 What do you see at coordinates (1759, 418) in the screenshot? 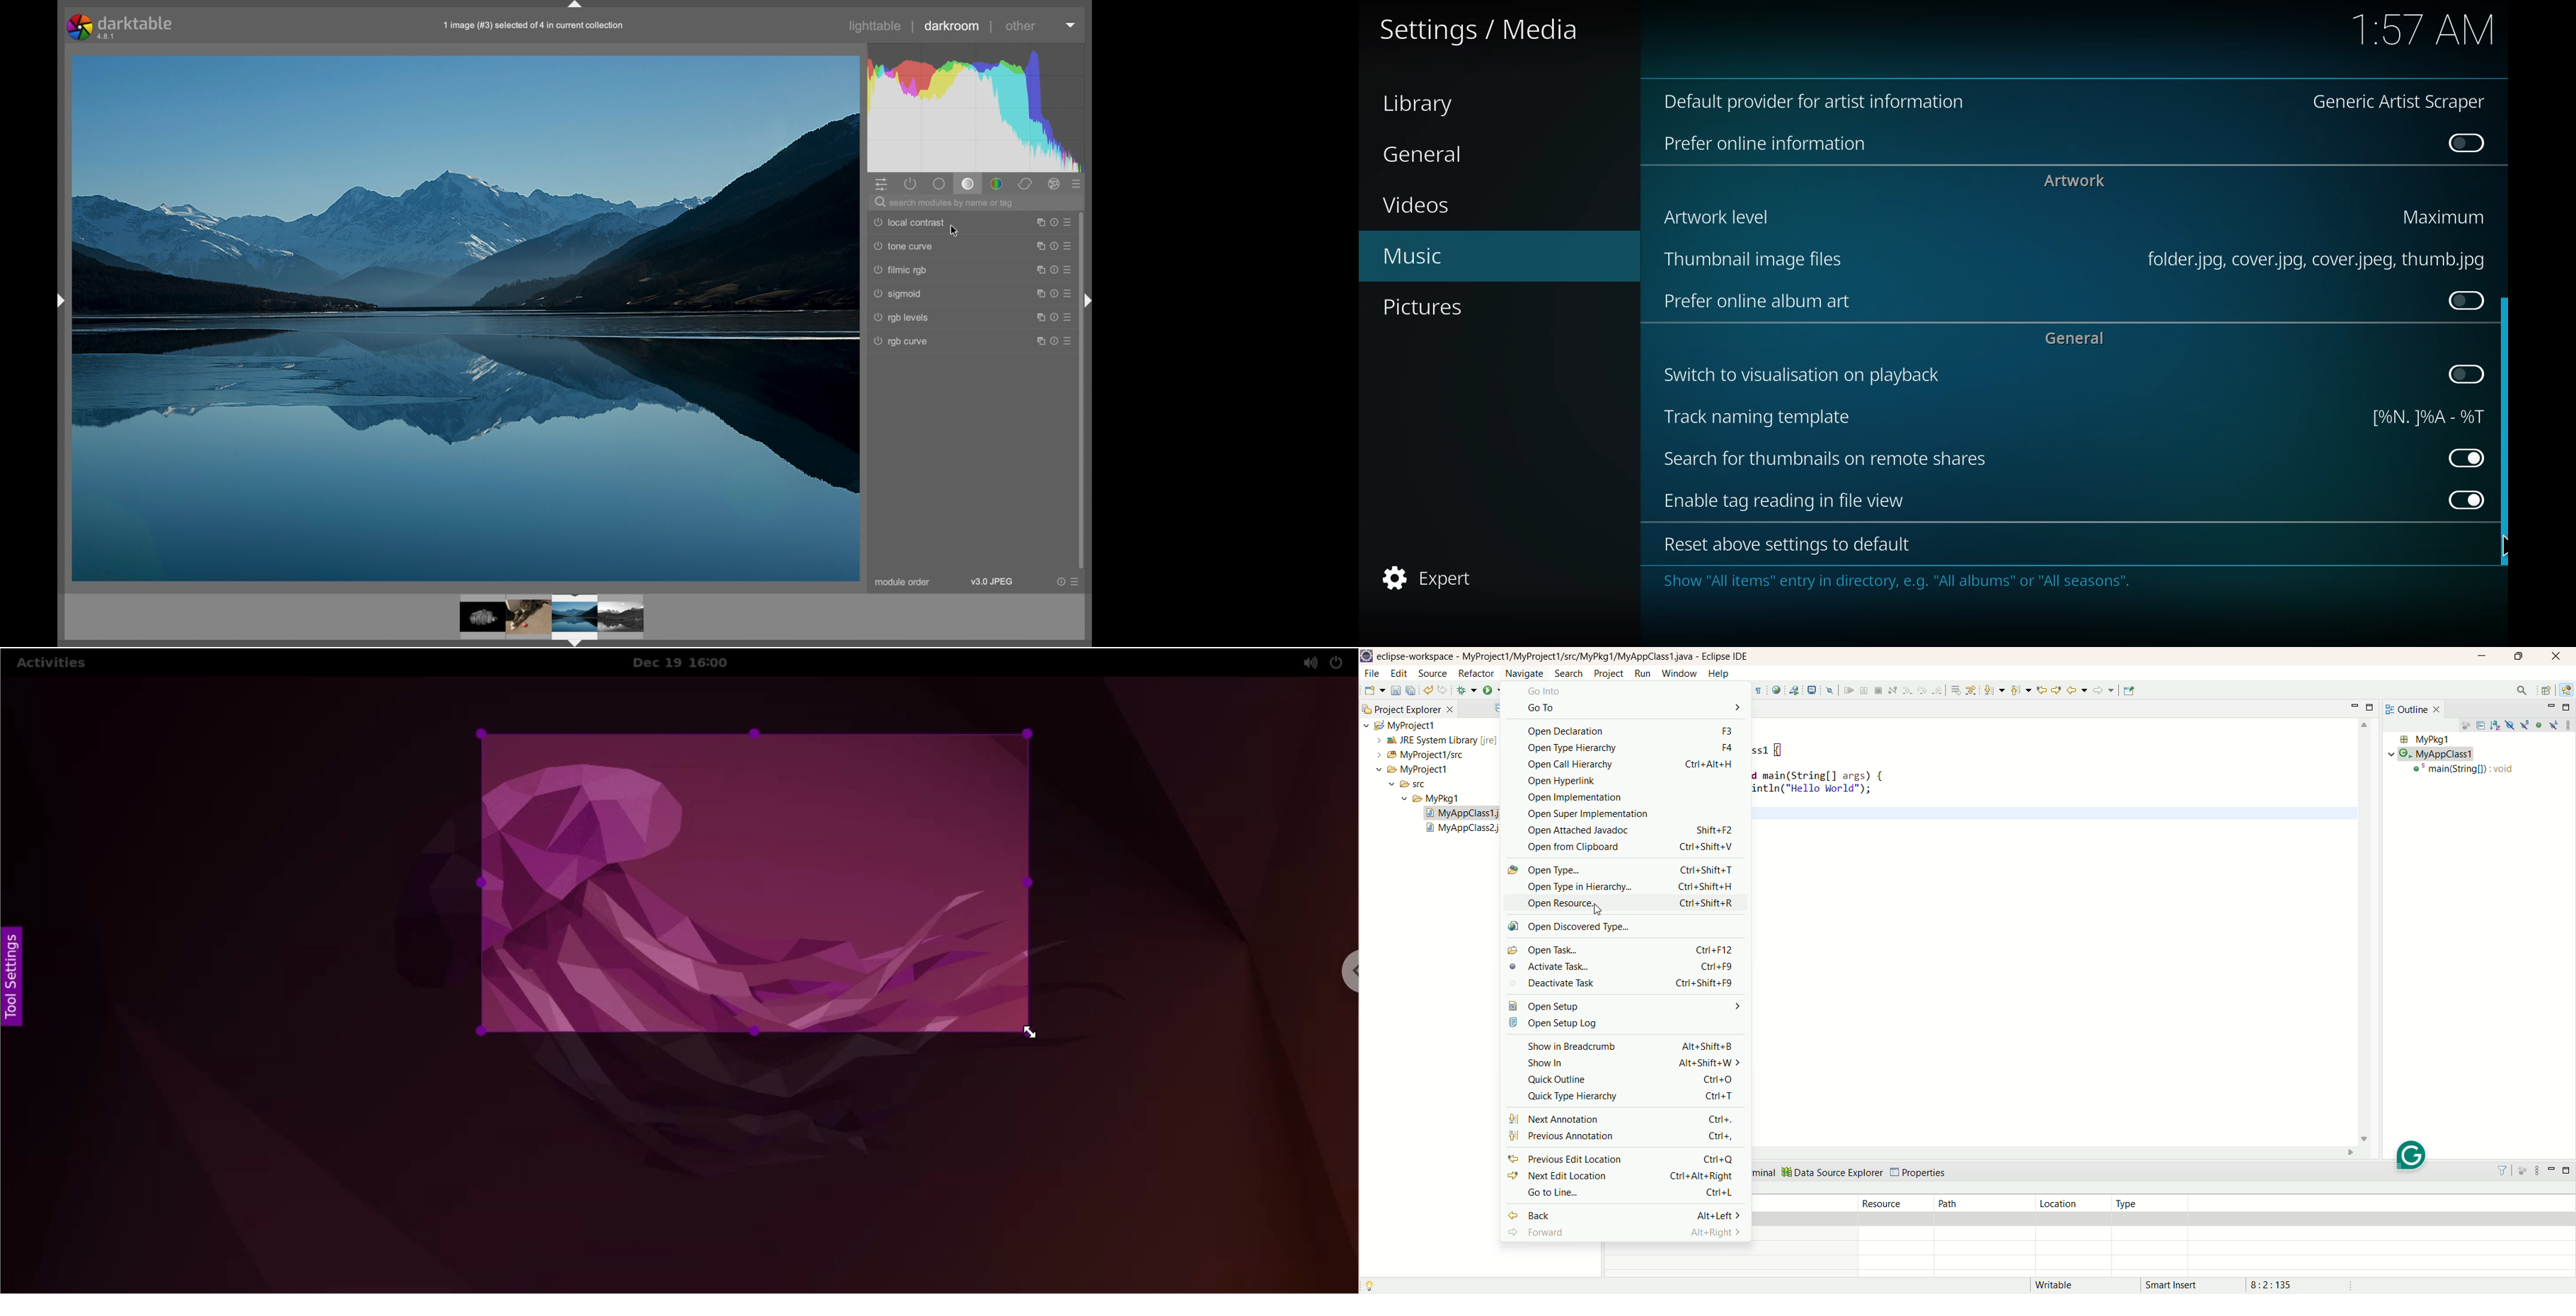
I see `track naming template` at bounding box center [1759, 418].